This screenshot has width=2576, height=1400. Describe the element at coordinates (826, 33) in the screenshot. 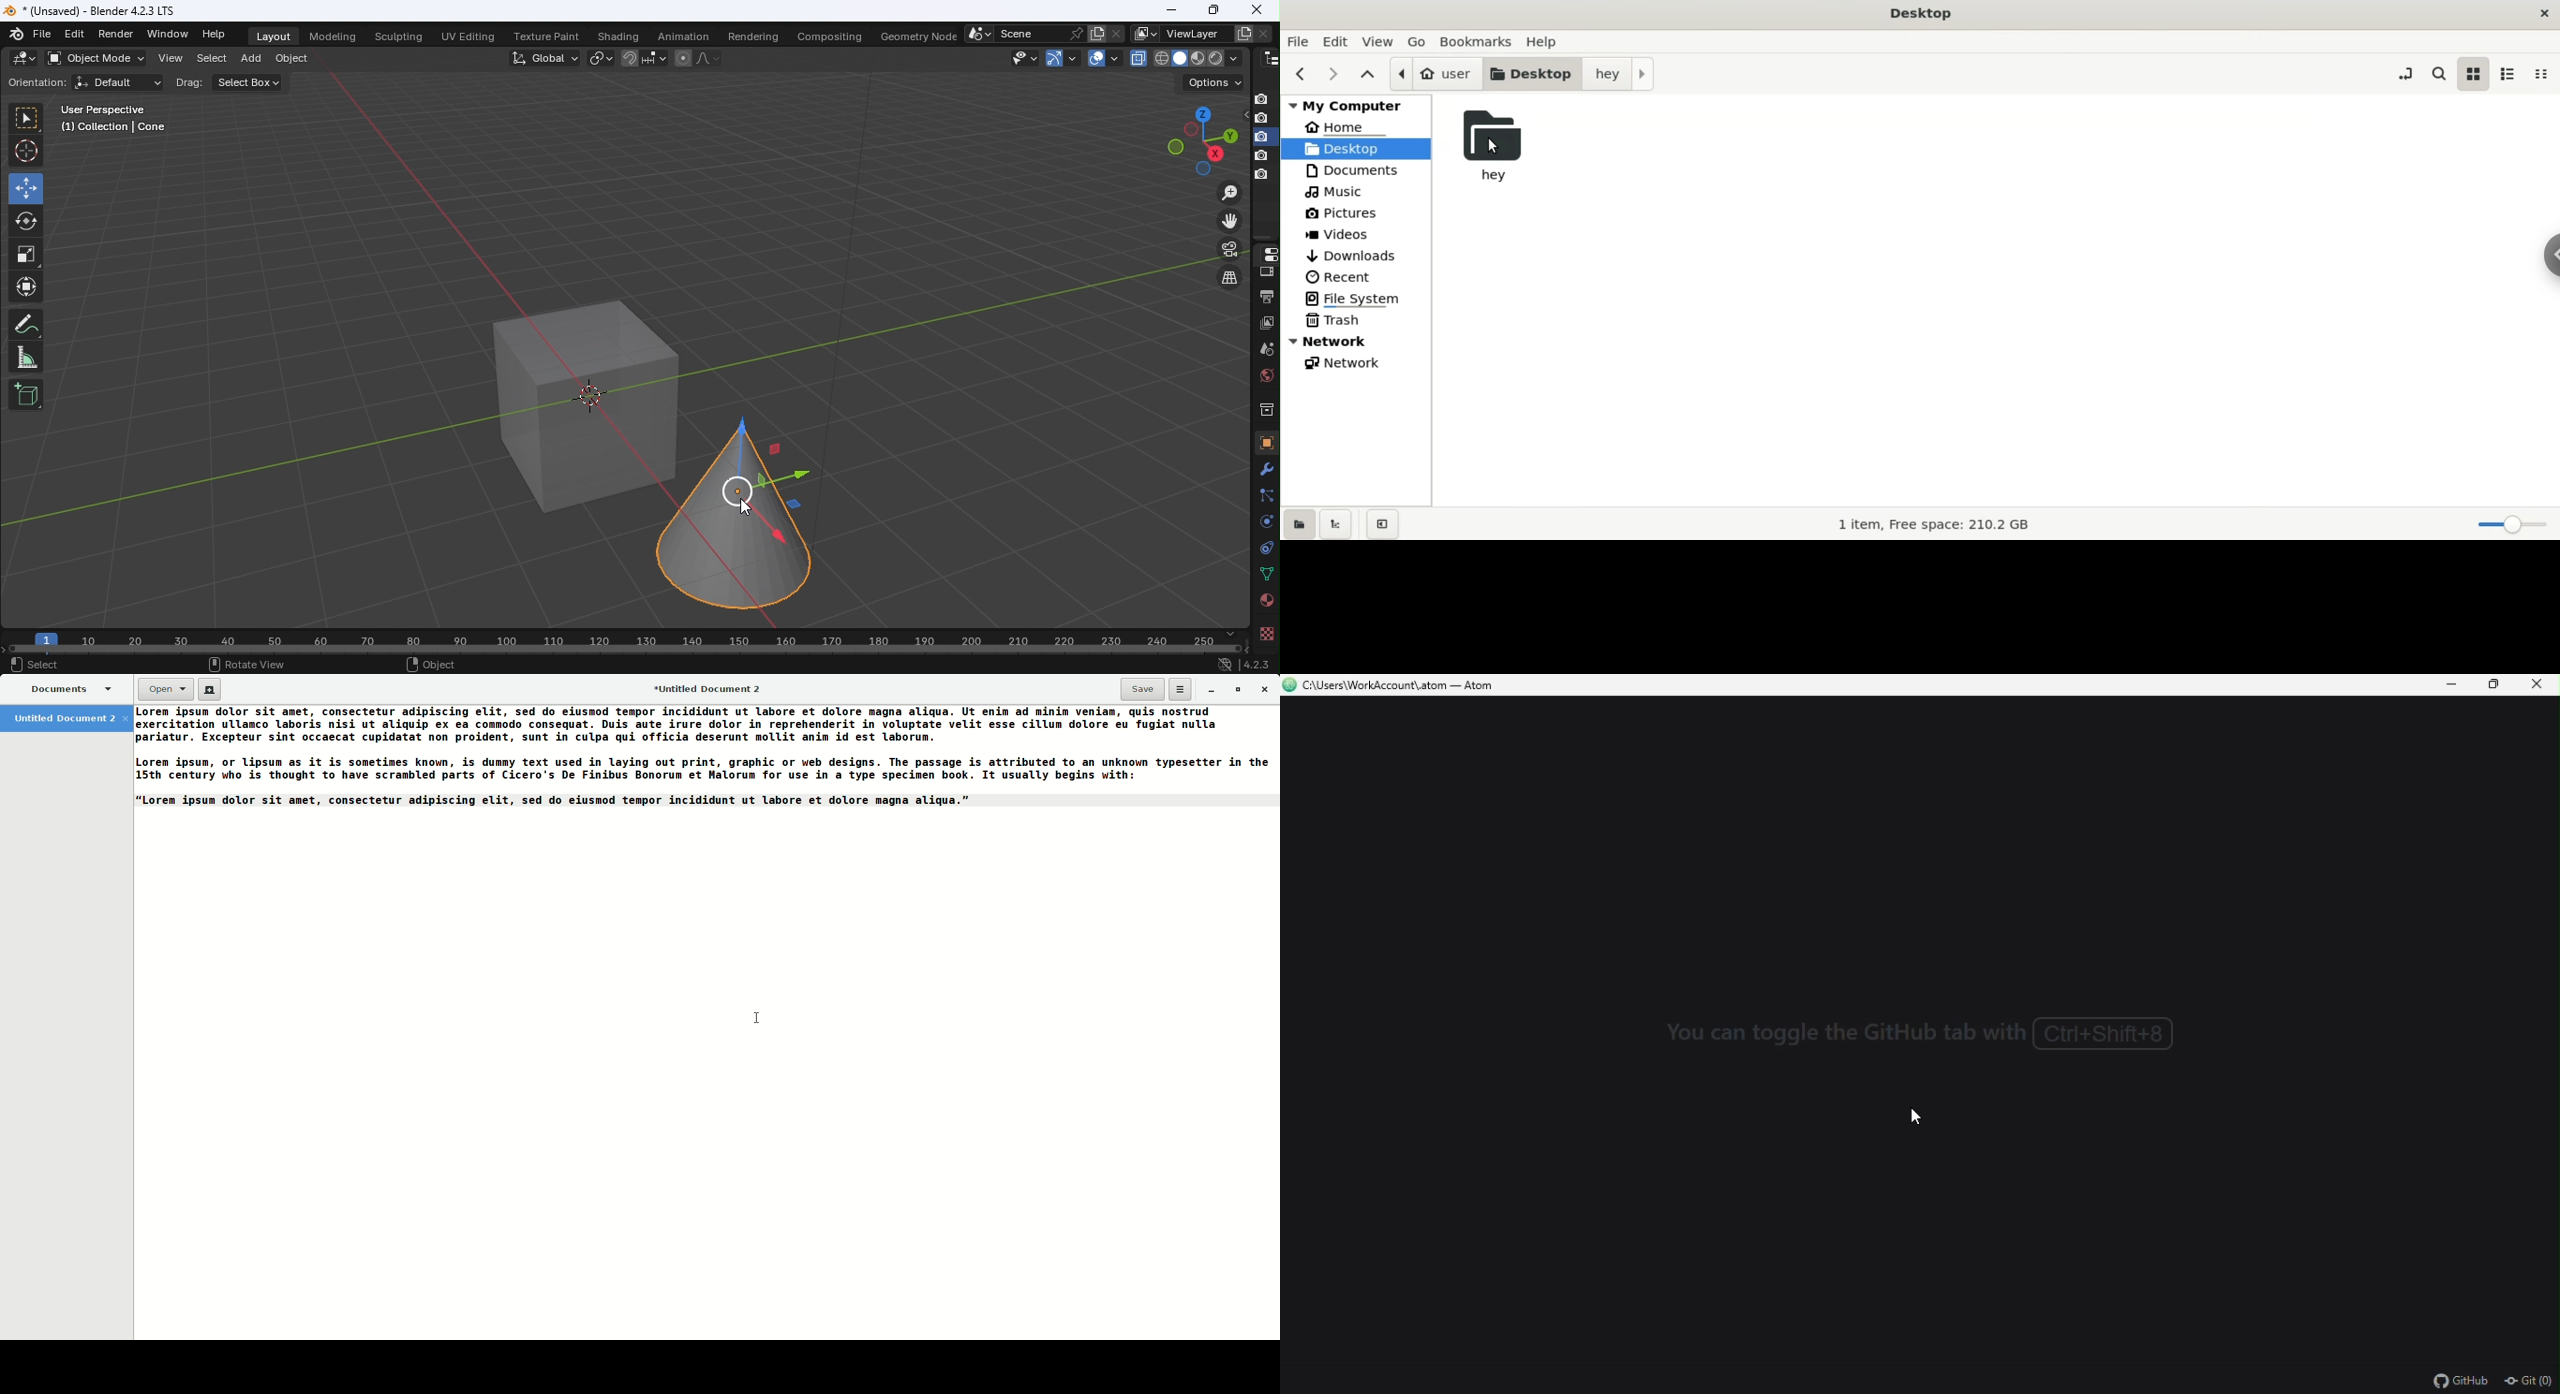

I see `Compositing` at that location.